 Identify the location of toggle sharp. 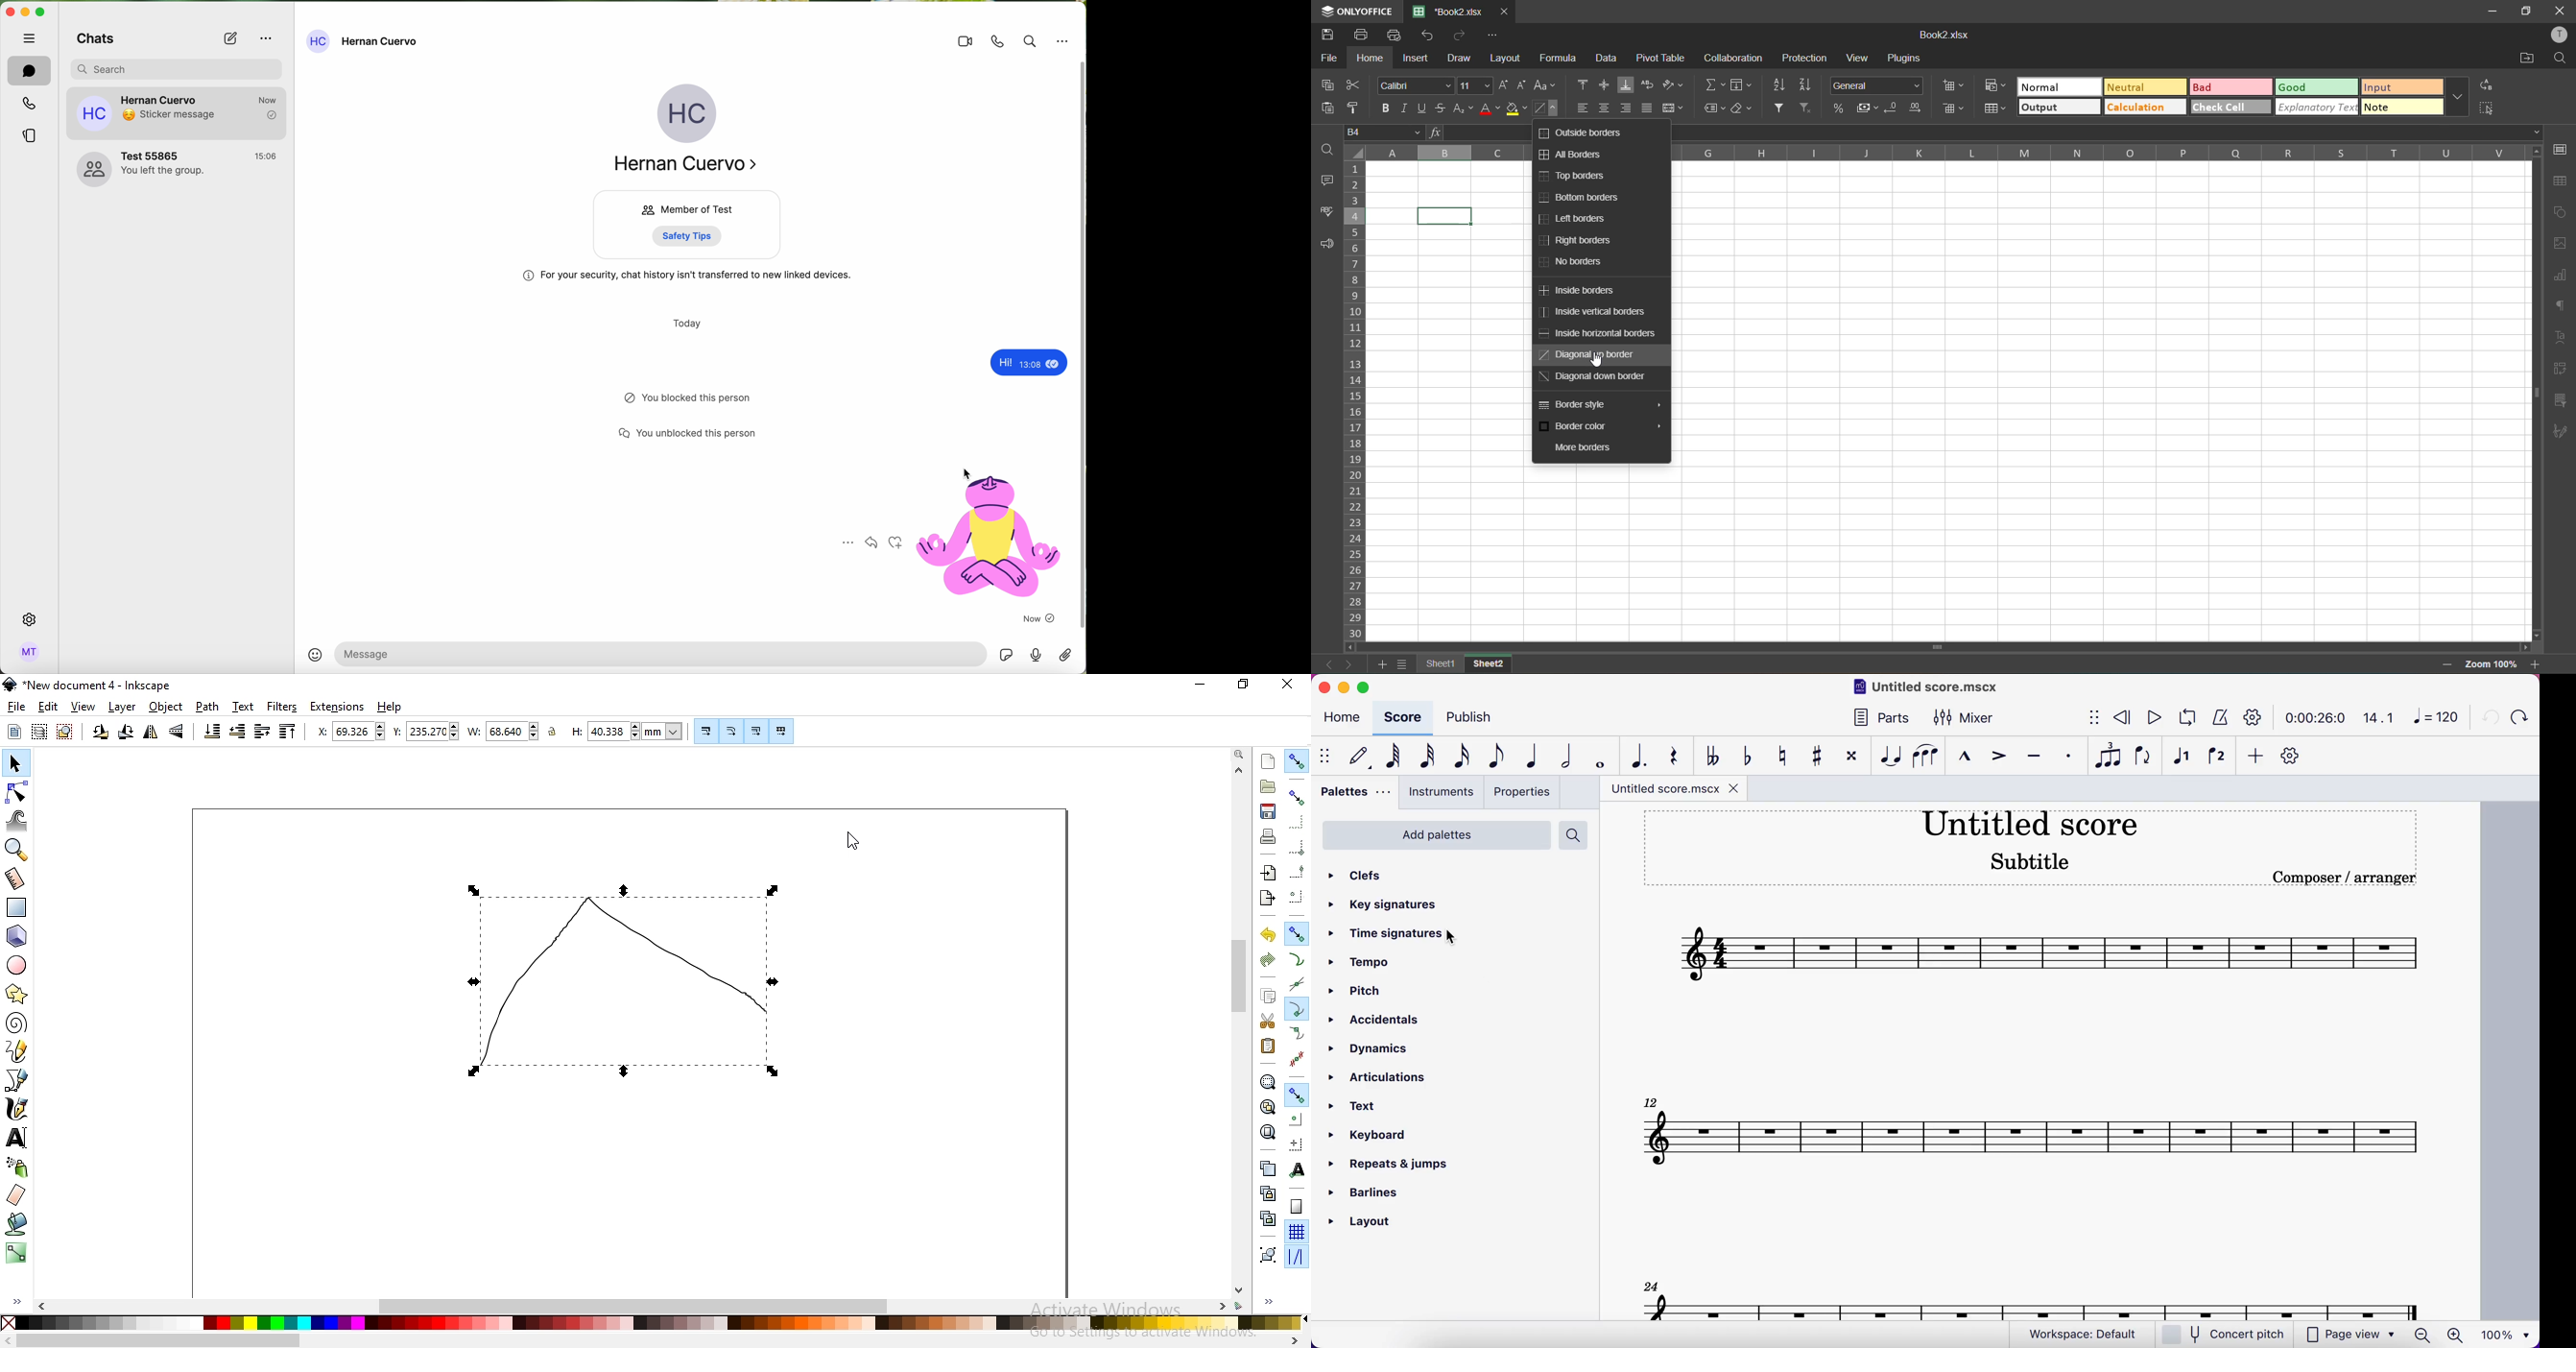
(1815, 754).